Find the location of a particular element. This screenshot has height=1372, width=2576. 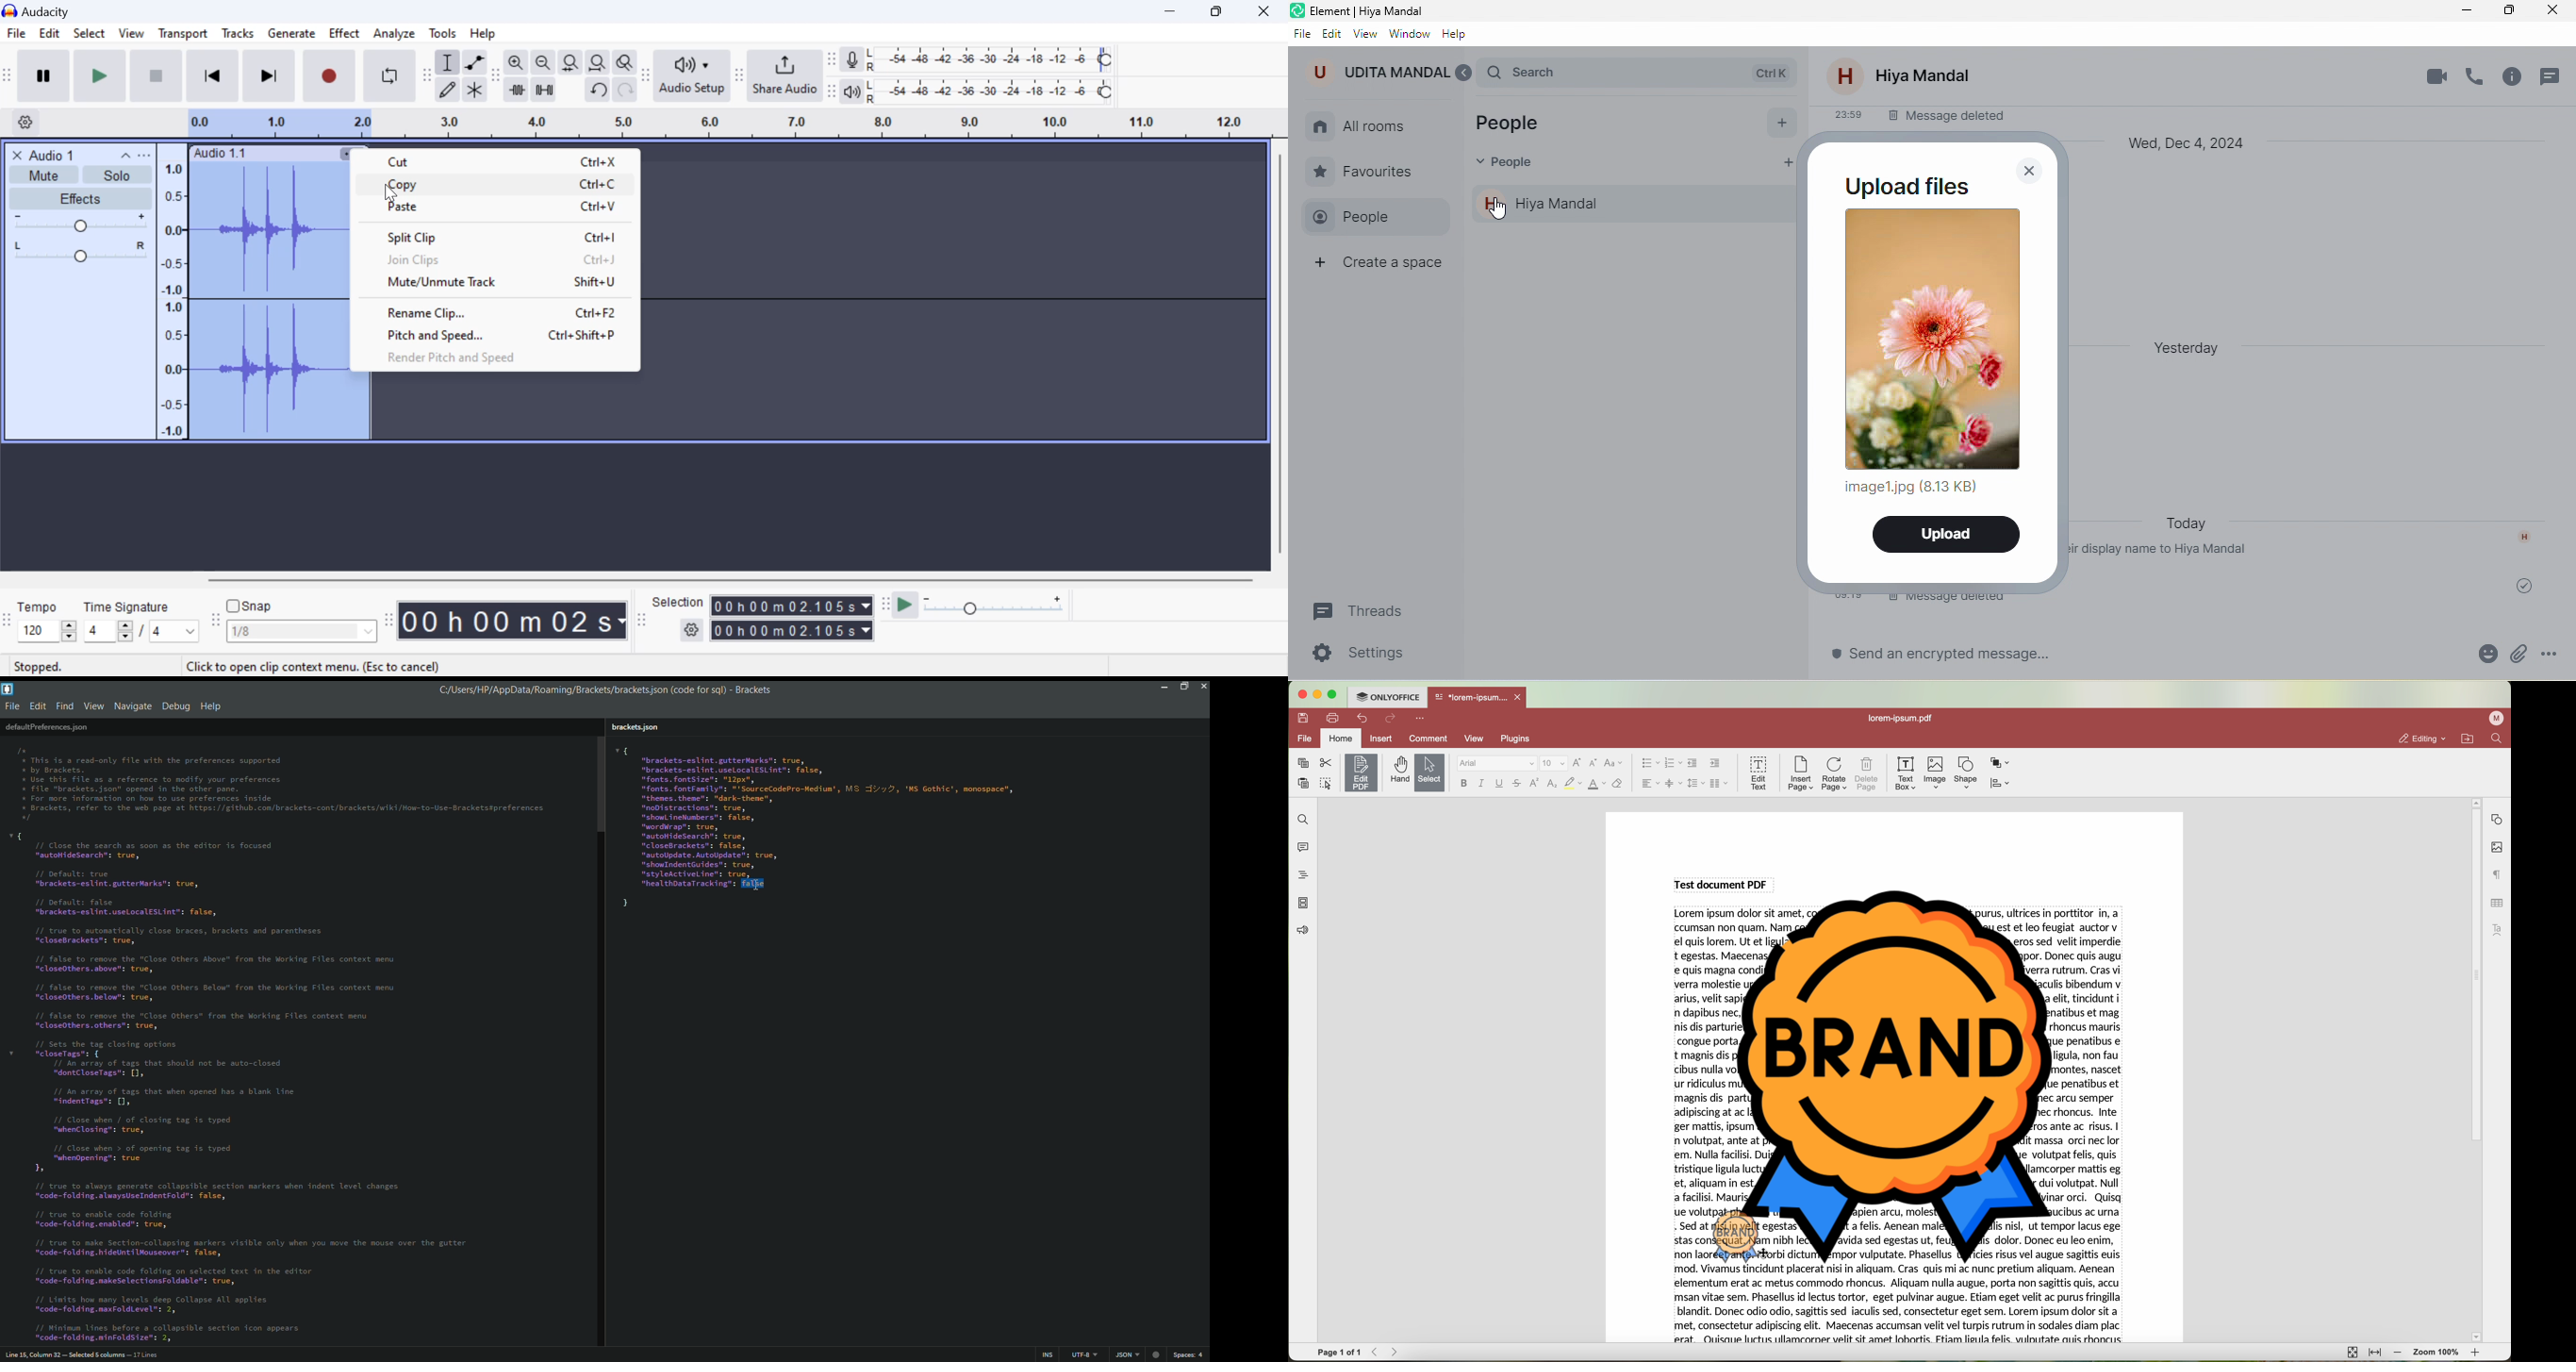

page 1 of 1 is located at coordinates (1339, 1352).